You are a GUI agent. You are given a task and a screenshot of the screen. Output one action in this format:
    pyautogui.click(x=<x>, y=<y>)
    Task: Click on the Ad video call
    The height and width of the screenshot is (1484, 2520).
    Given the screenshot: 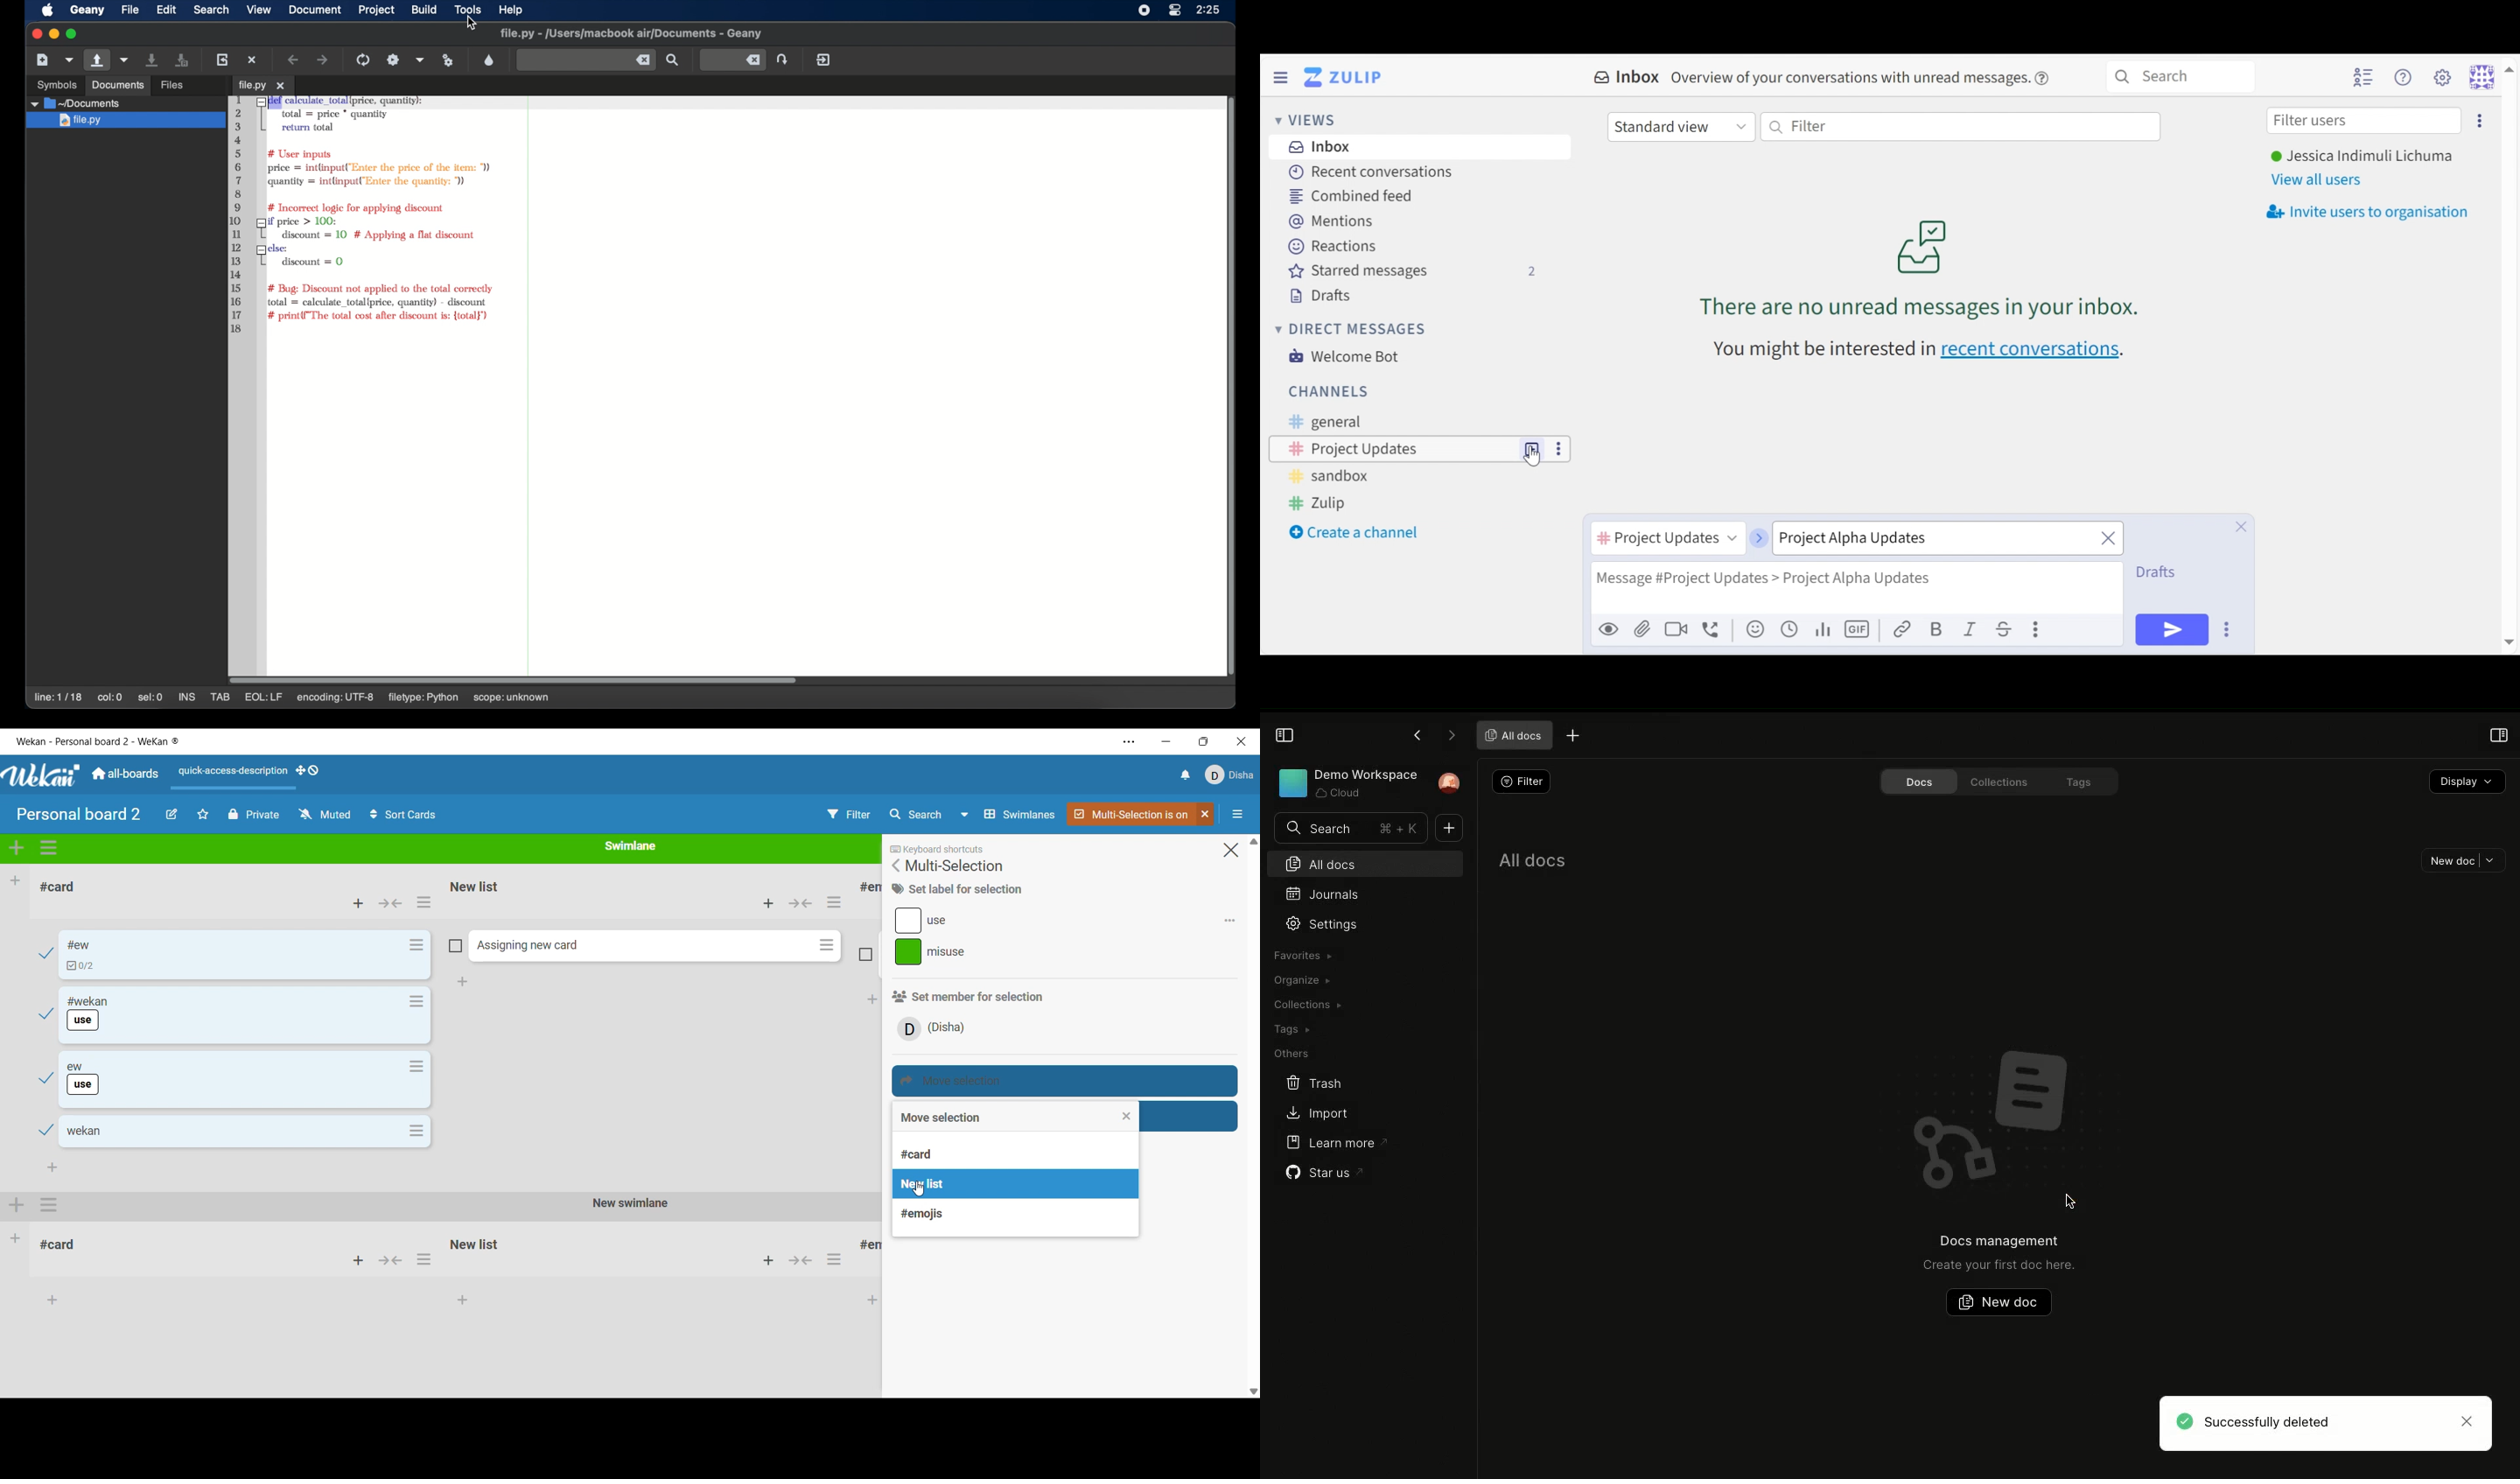 What is the action you would take?
    pyautogui.click(x=1675, y=628)
    